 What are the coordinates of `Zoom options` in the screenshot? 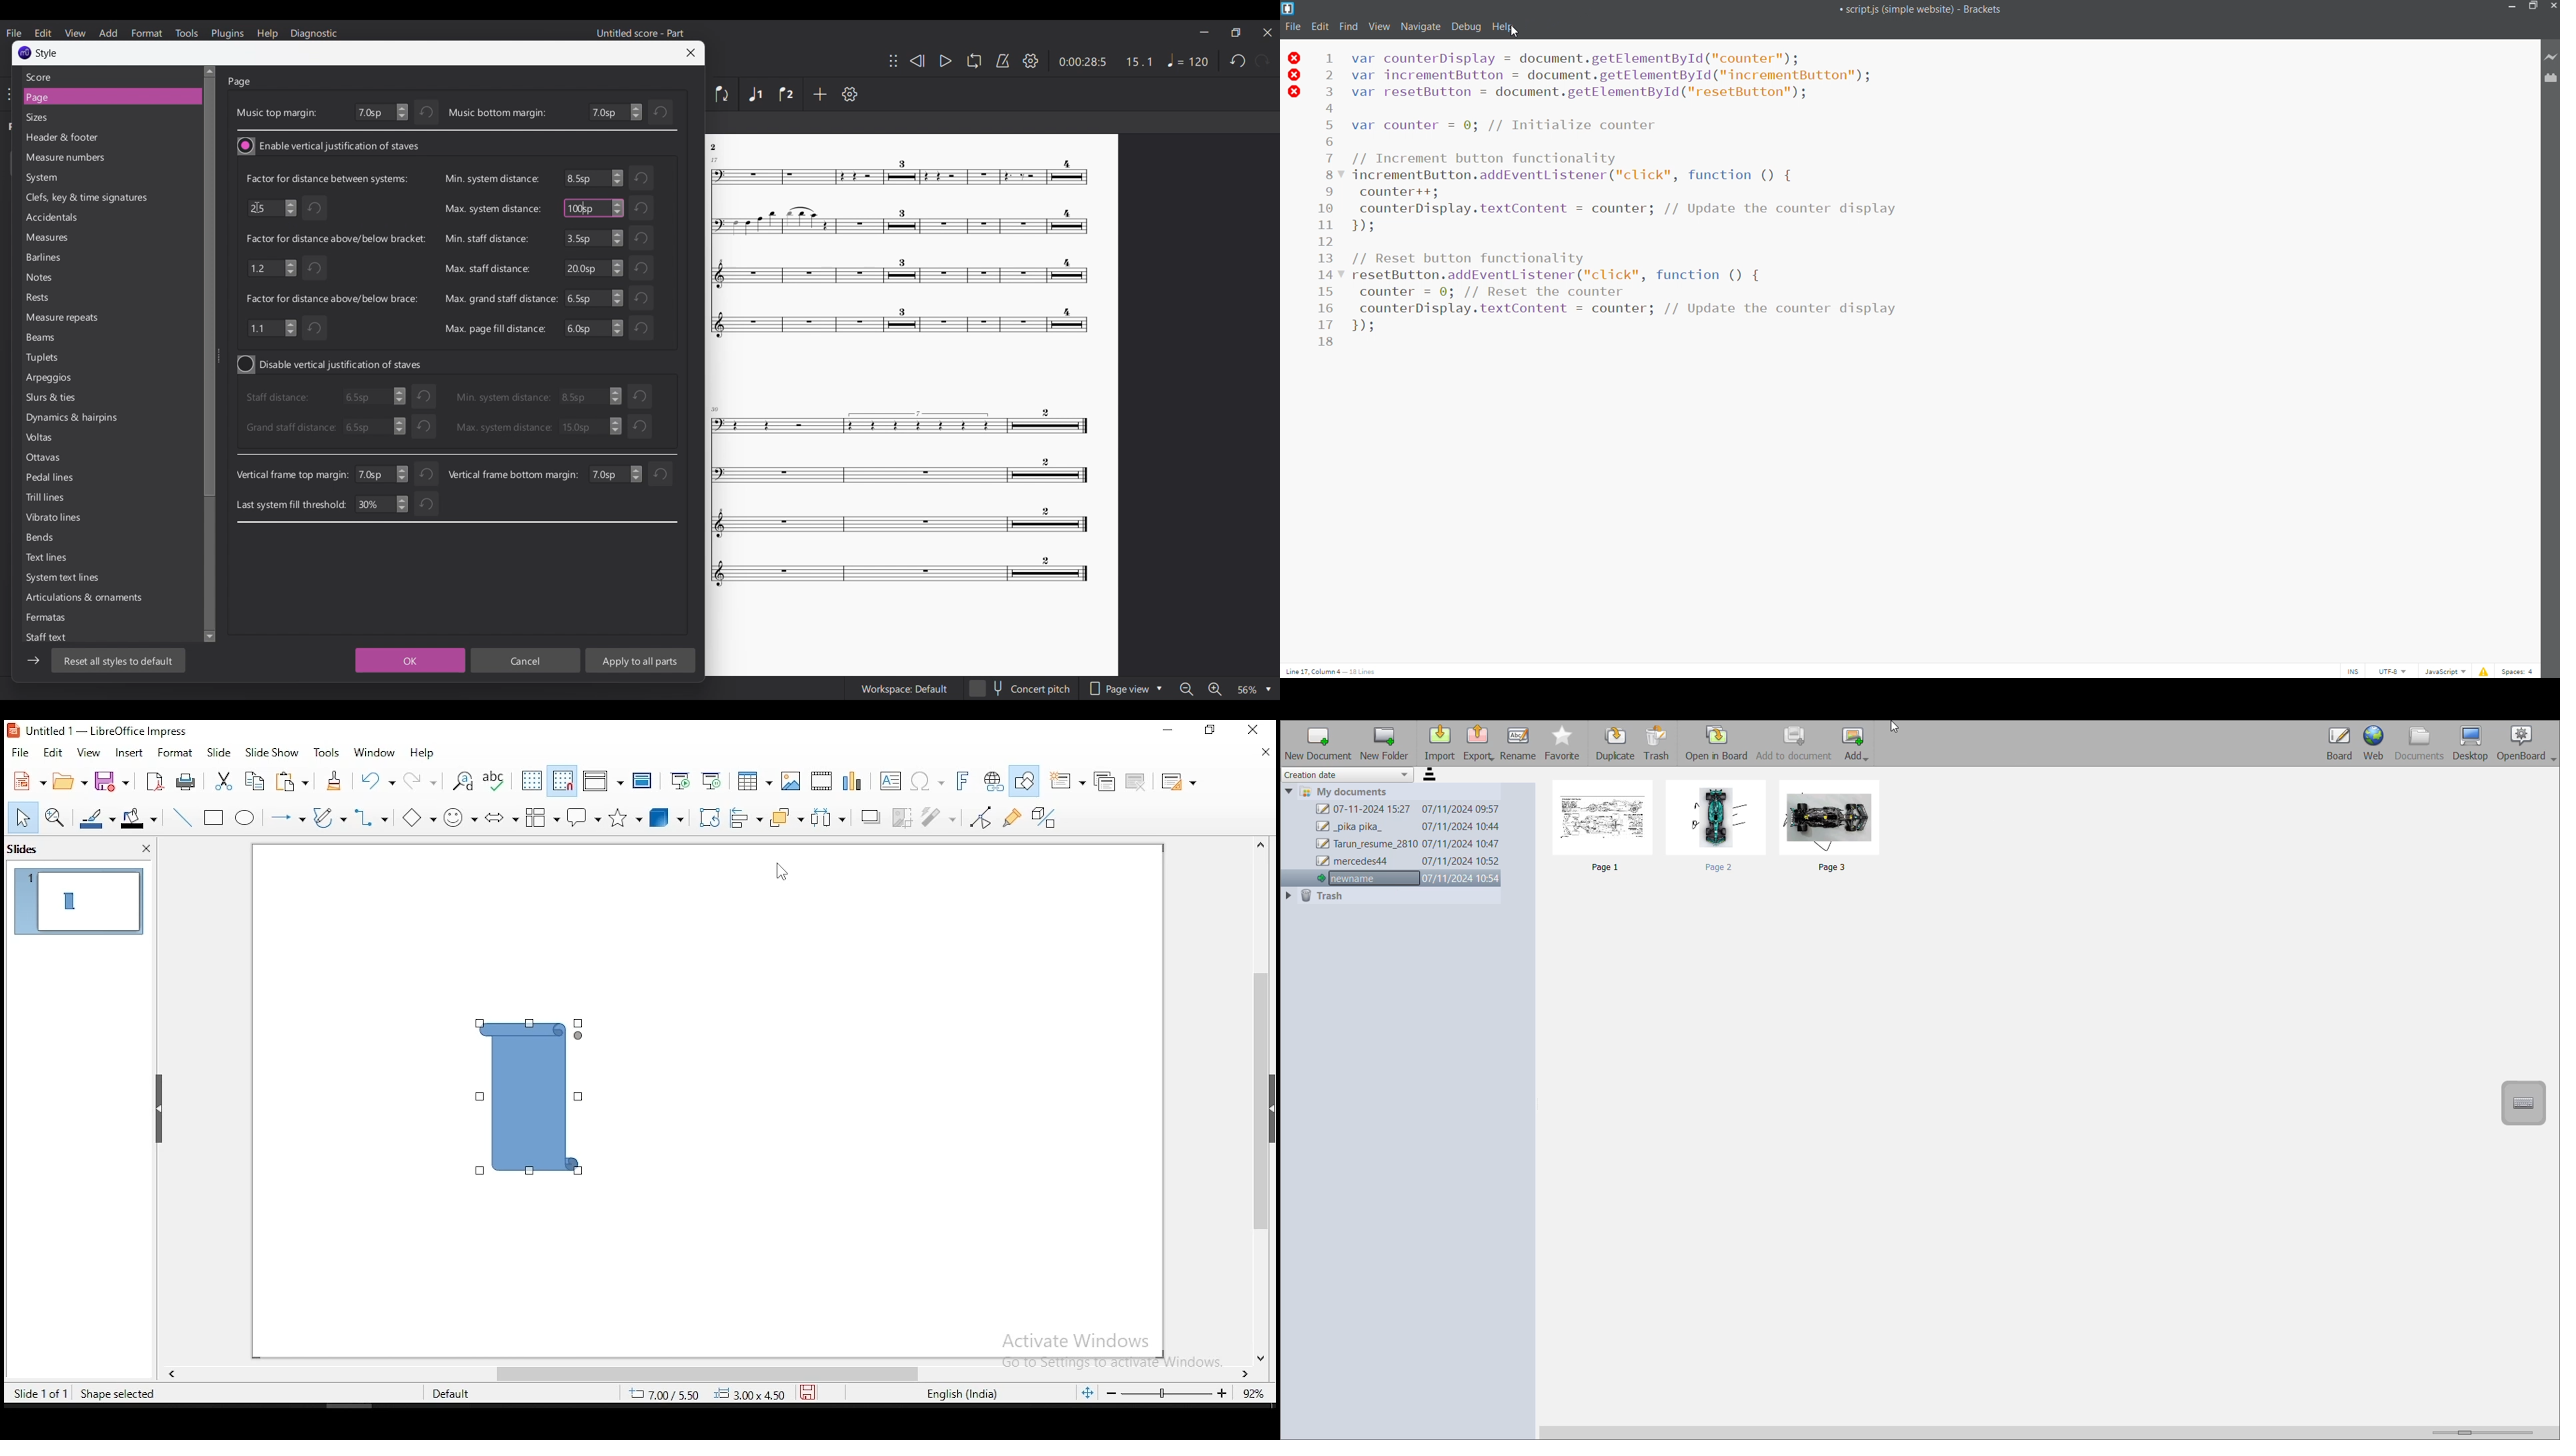 It's located at (1255, 689).